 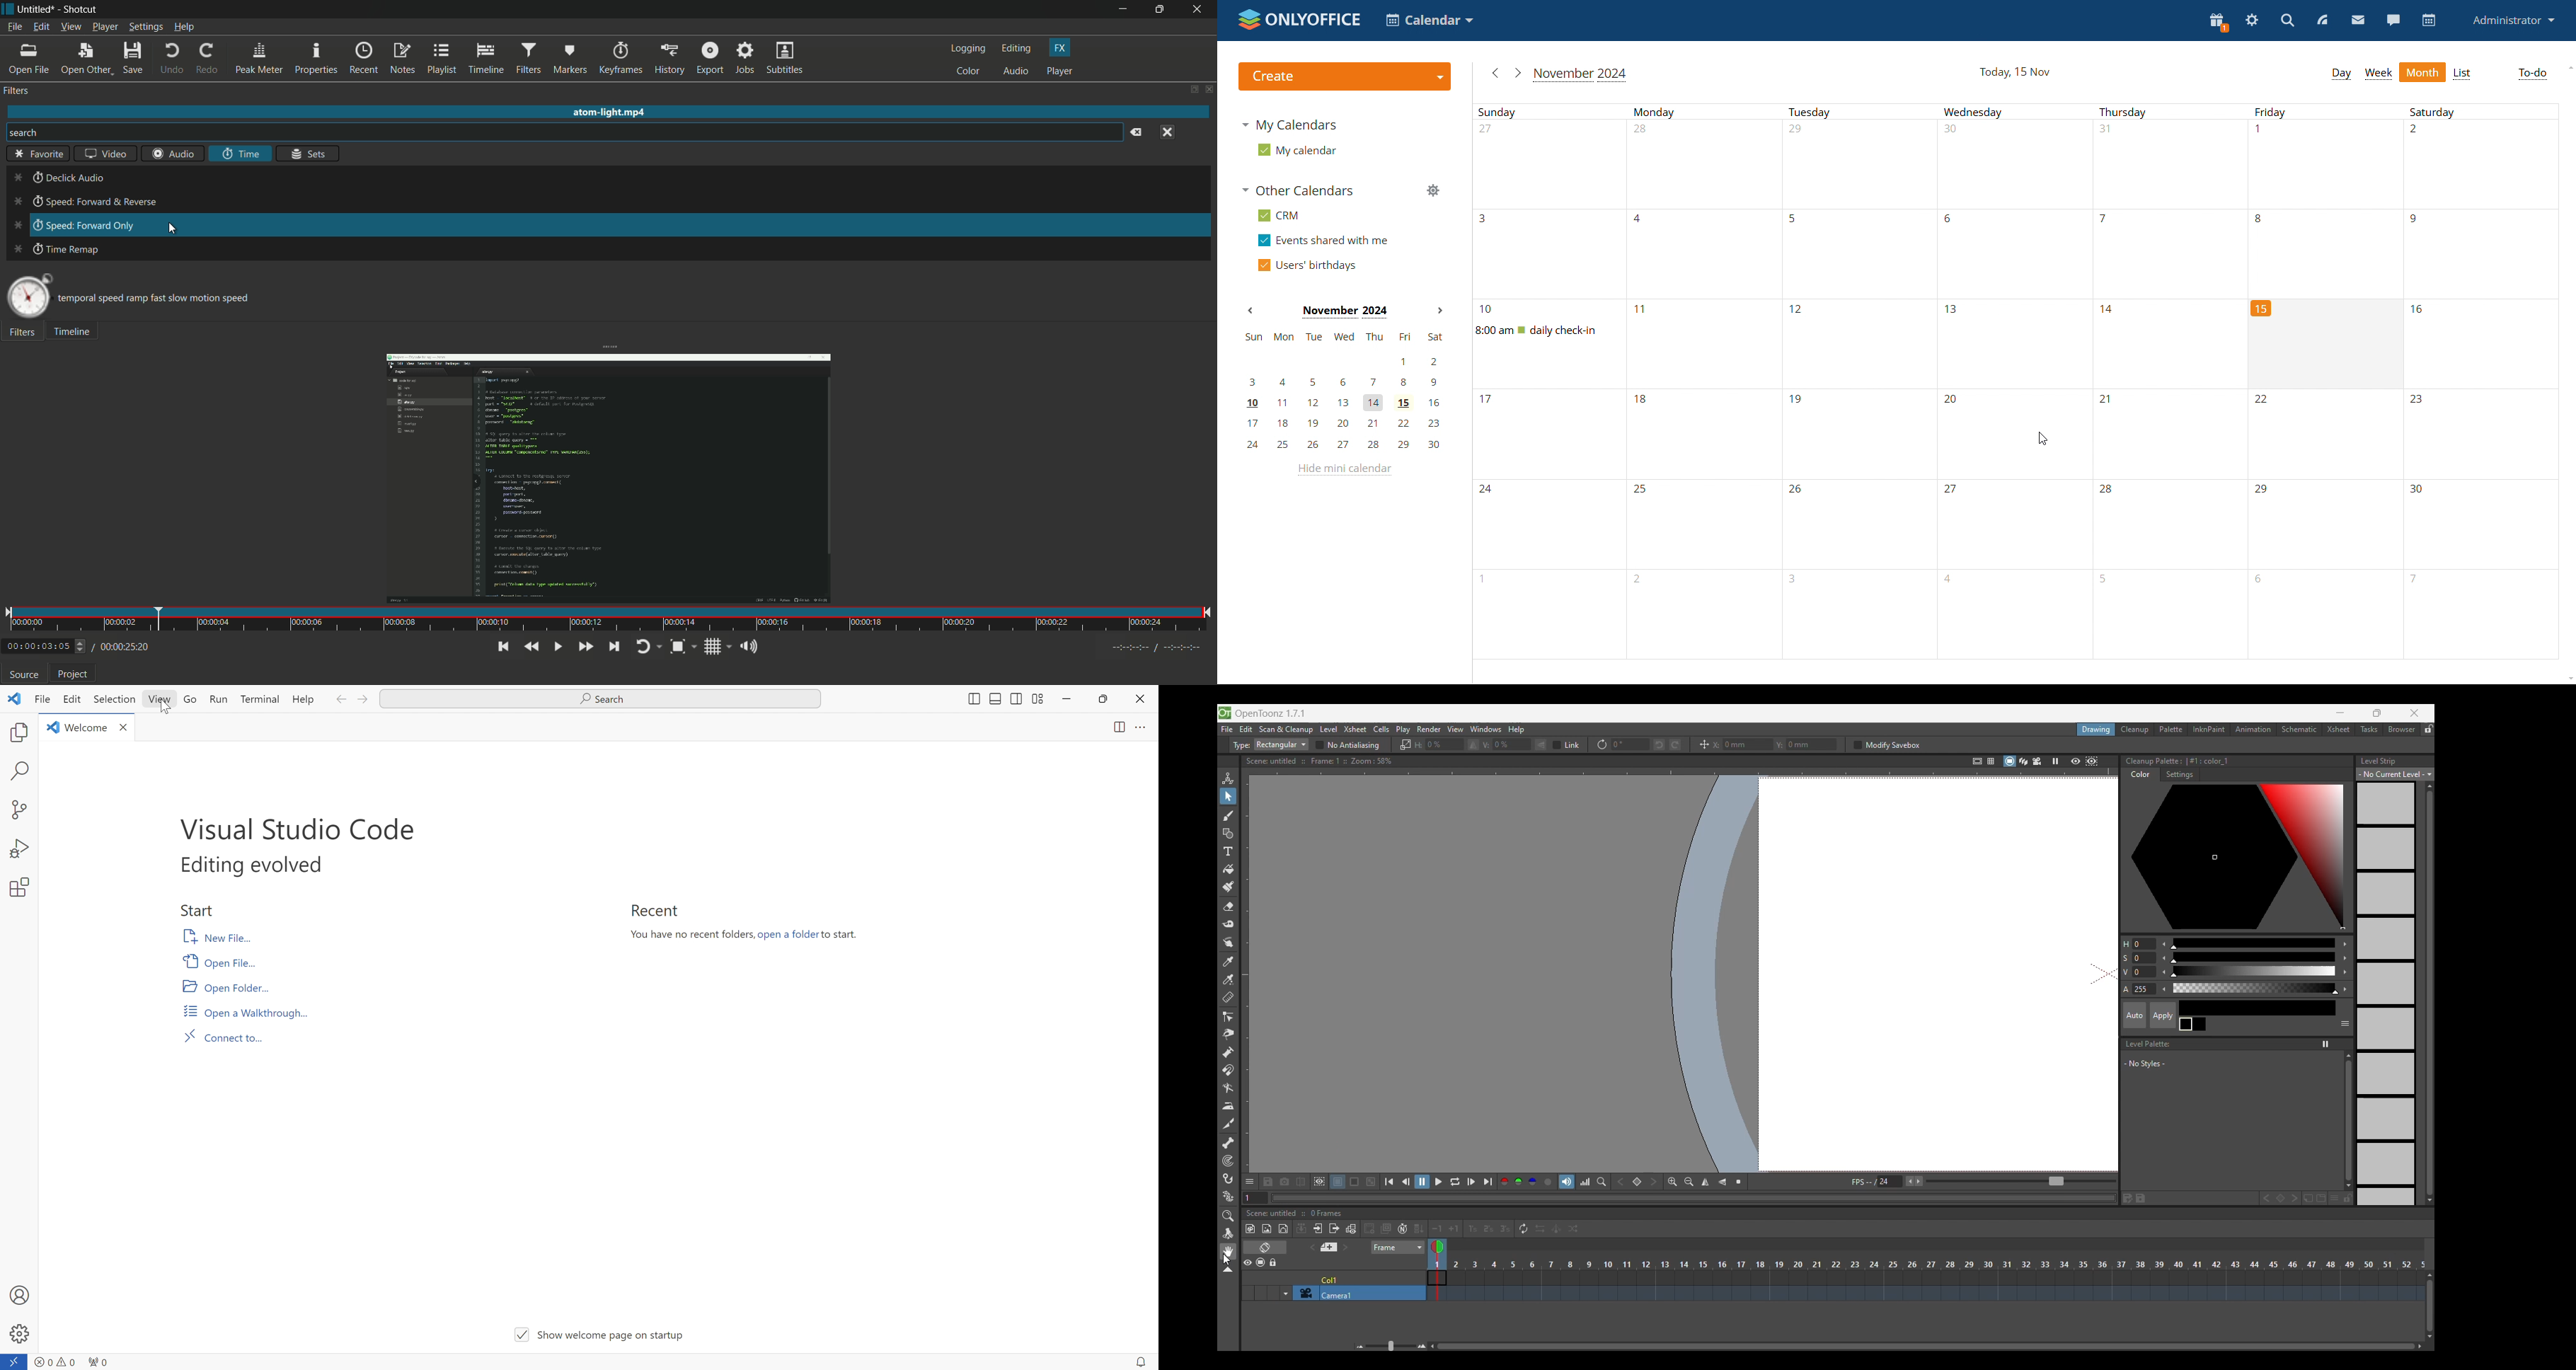 What do you see at coordinates (1277, 215) in the screenshot?
I see `crm` at bounding box center [1277, 215].